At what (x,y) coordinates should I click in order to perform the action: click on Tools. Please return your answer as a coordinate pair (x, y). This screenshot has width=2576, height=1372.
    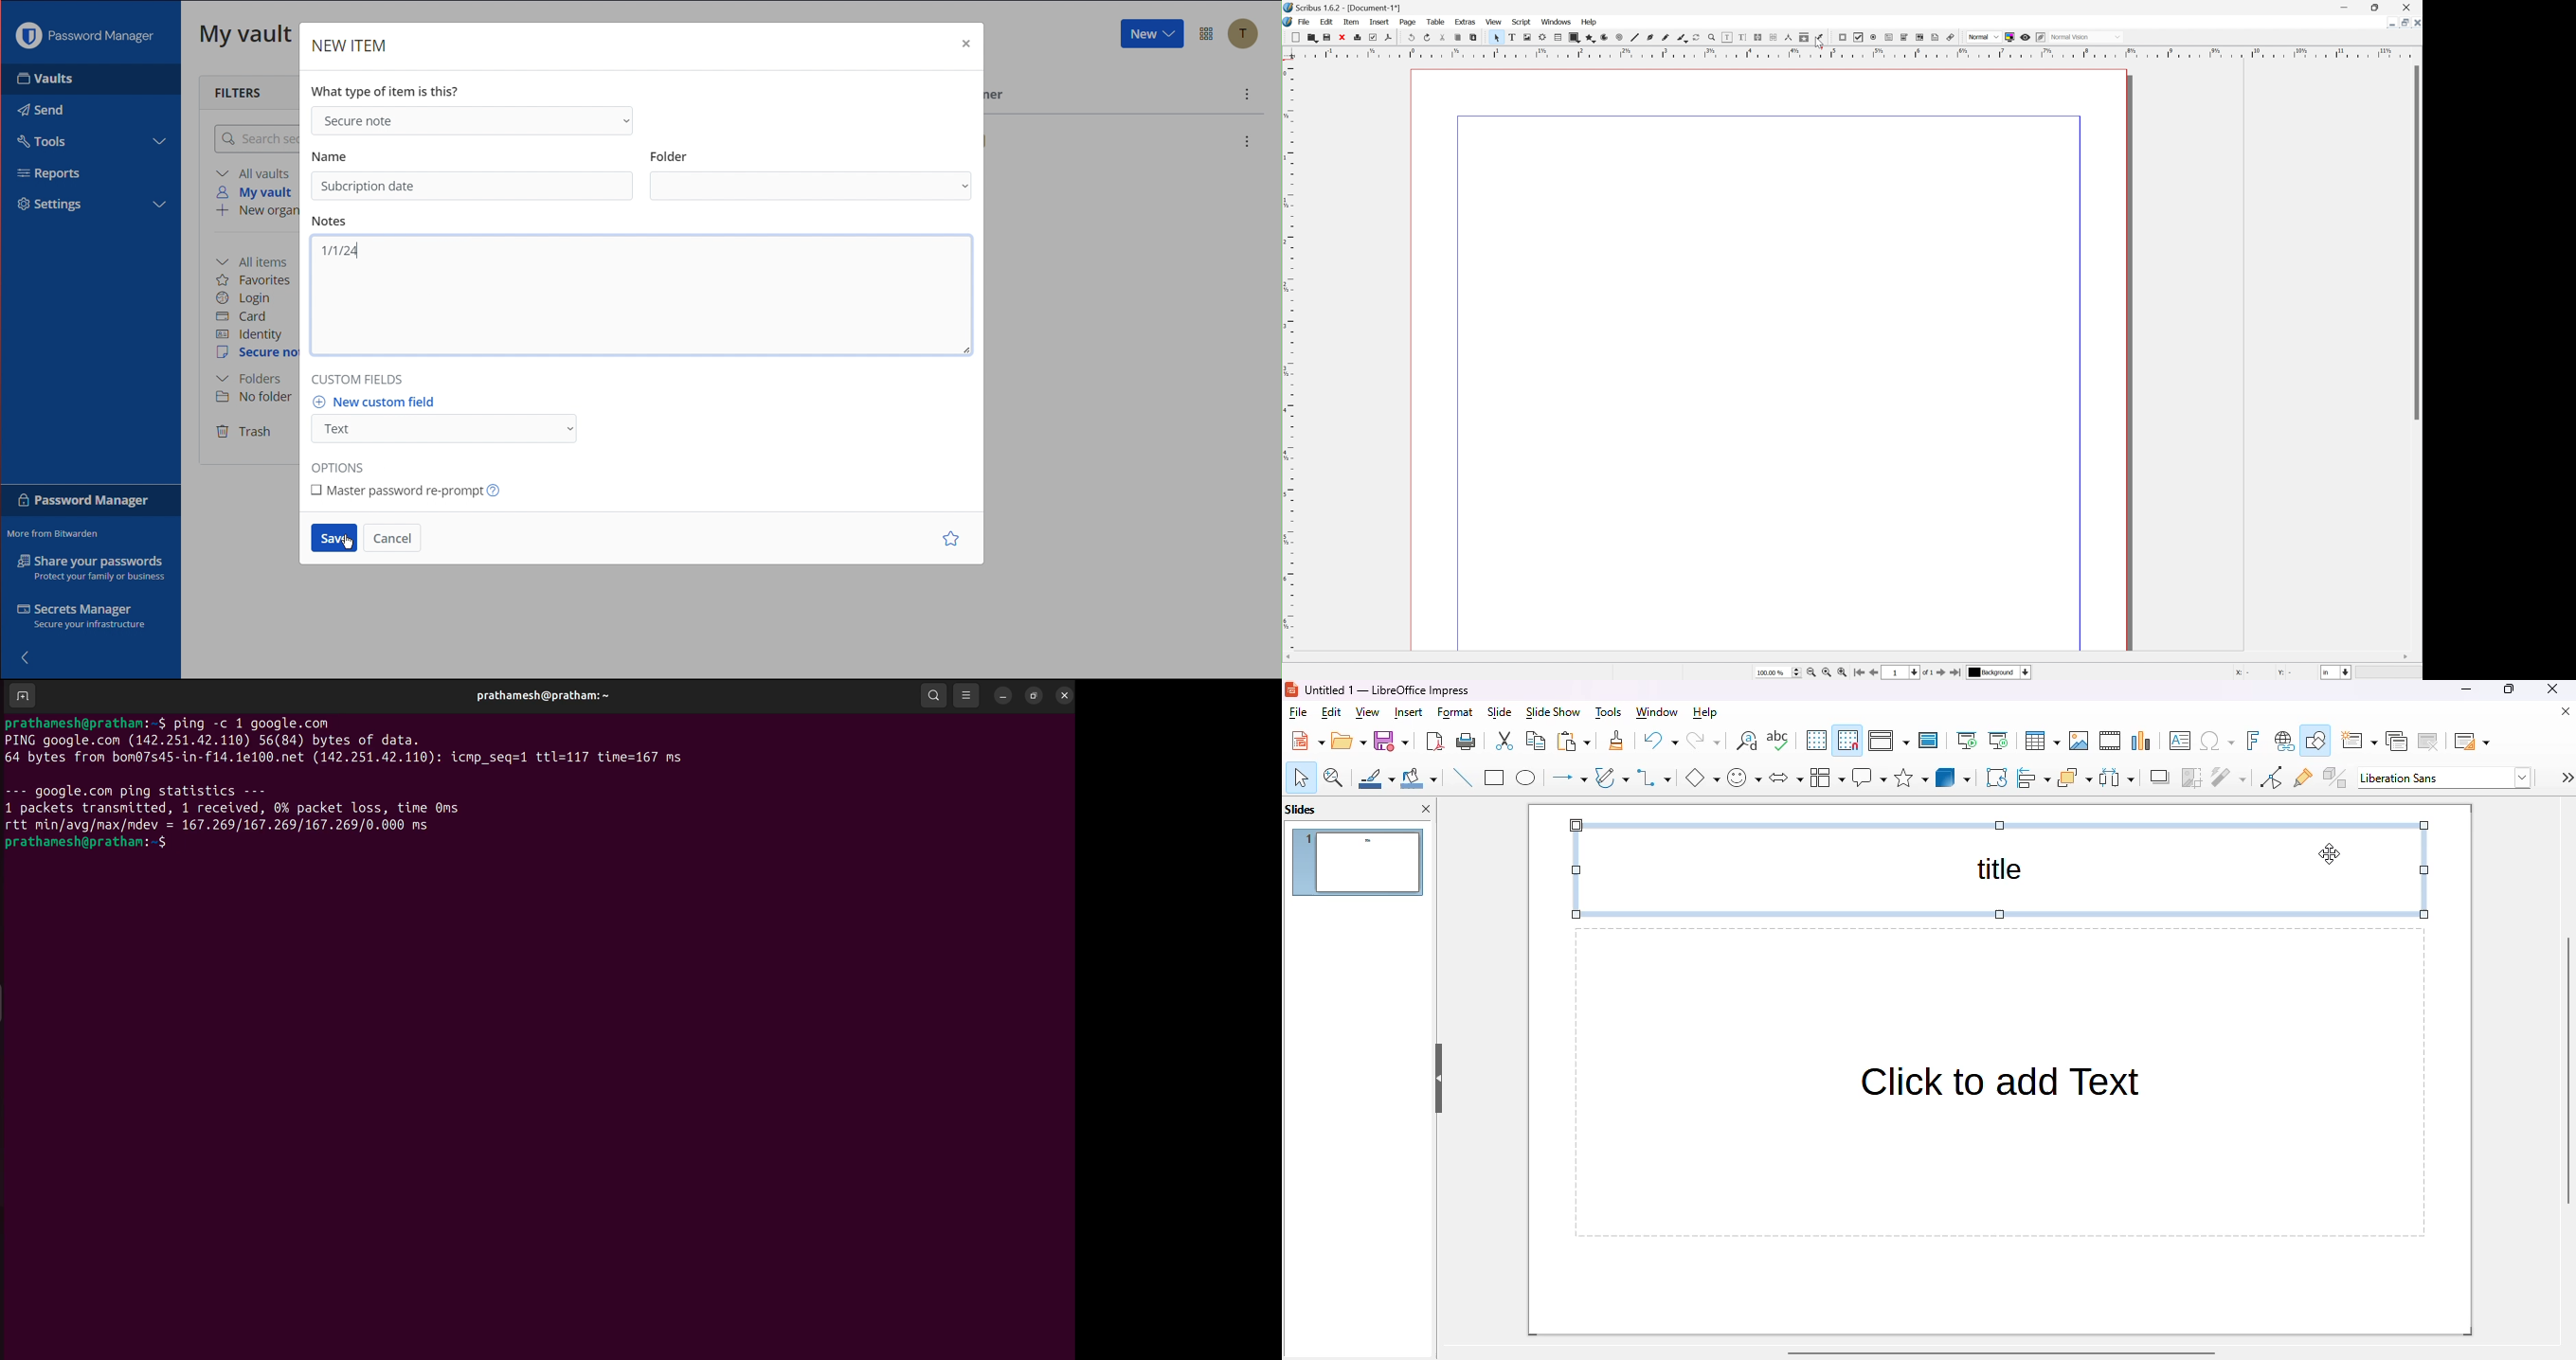
    Looking at the image, I should click on (40, 139).